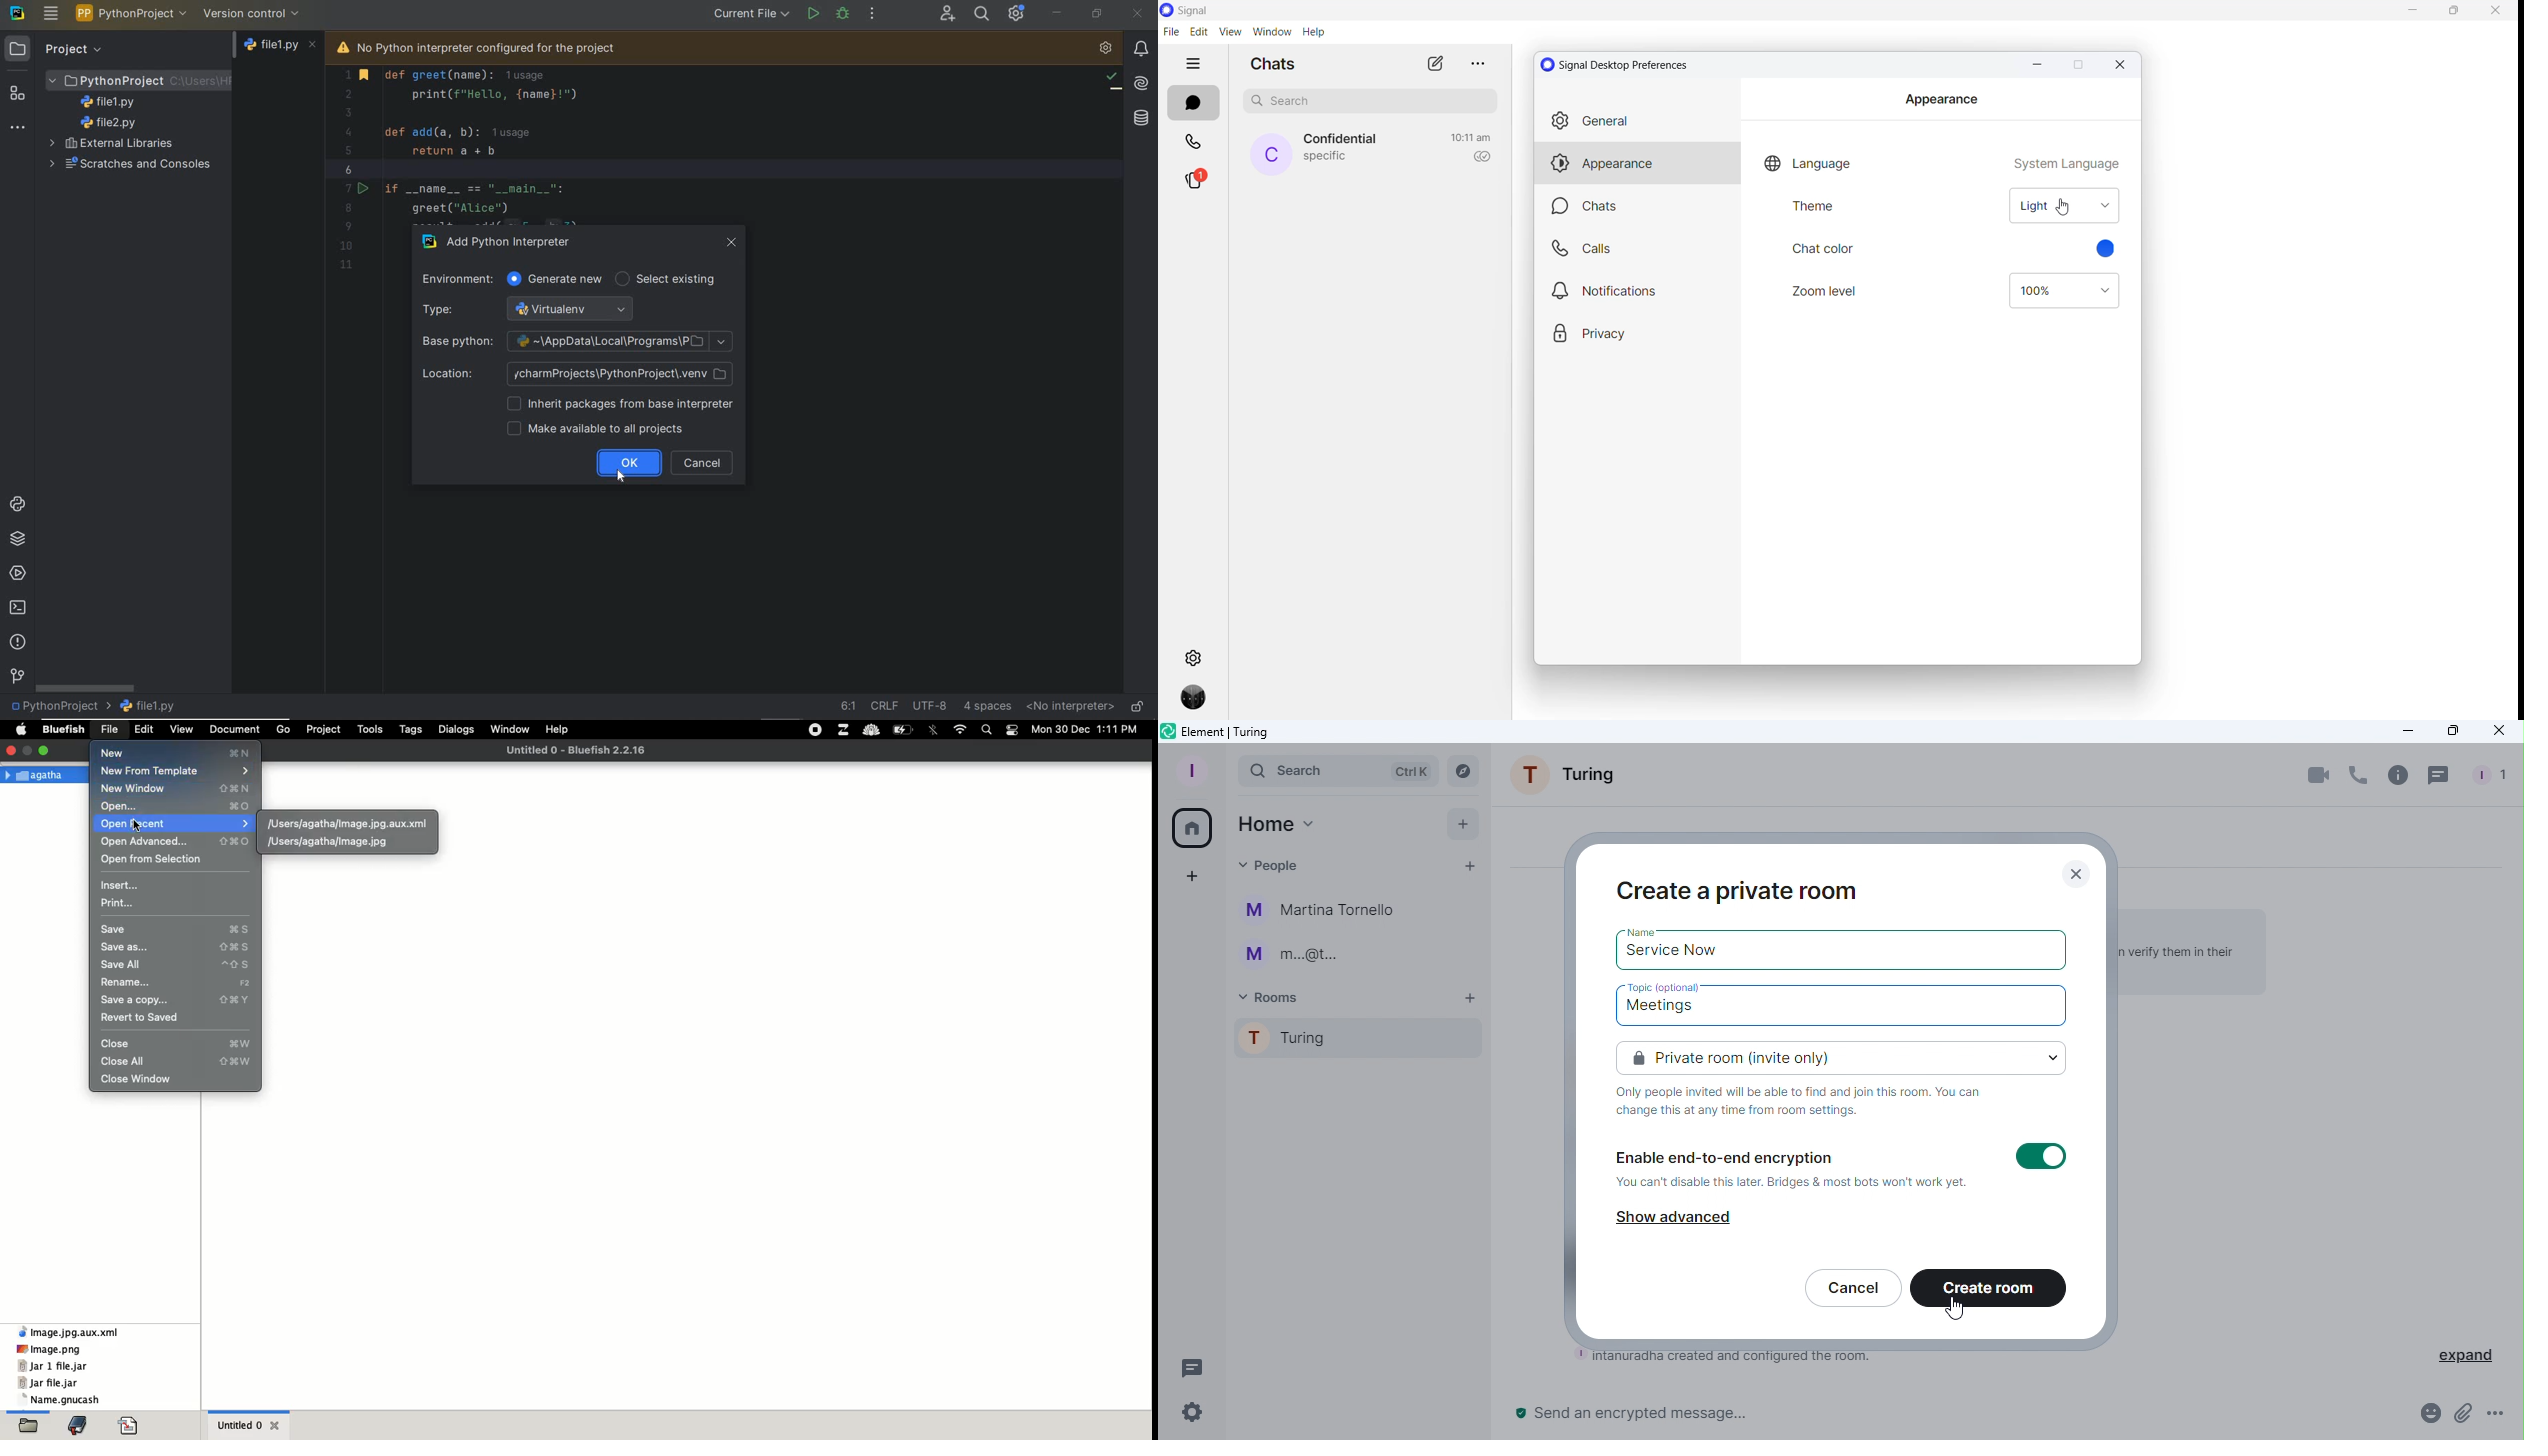 The width and height of the screenshot is (2548, 1456). What do you see at coordinates (46, 750) in the screenshot?
I see `maximize` at bounding box center [46, 750].